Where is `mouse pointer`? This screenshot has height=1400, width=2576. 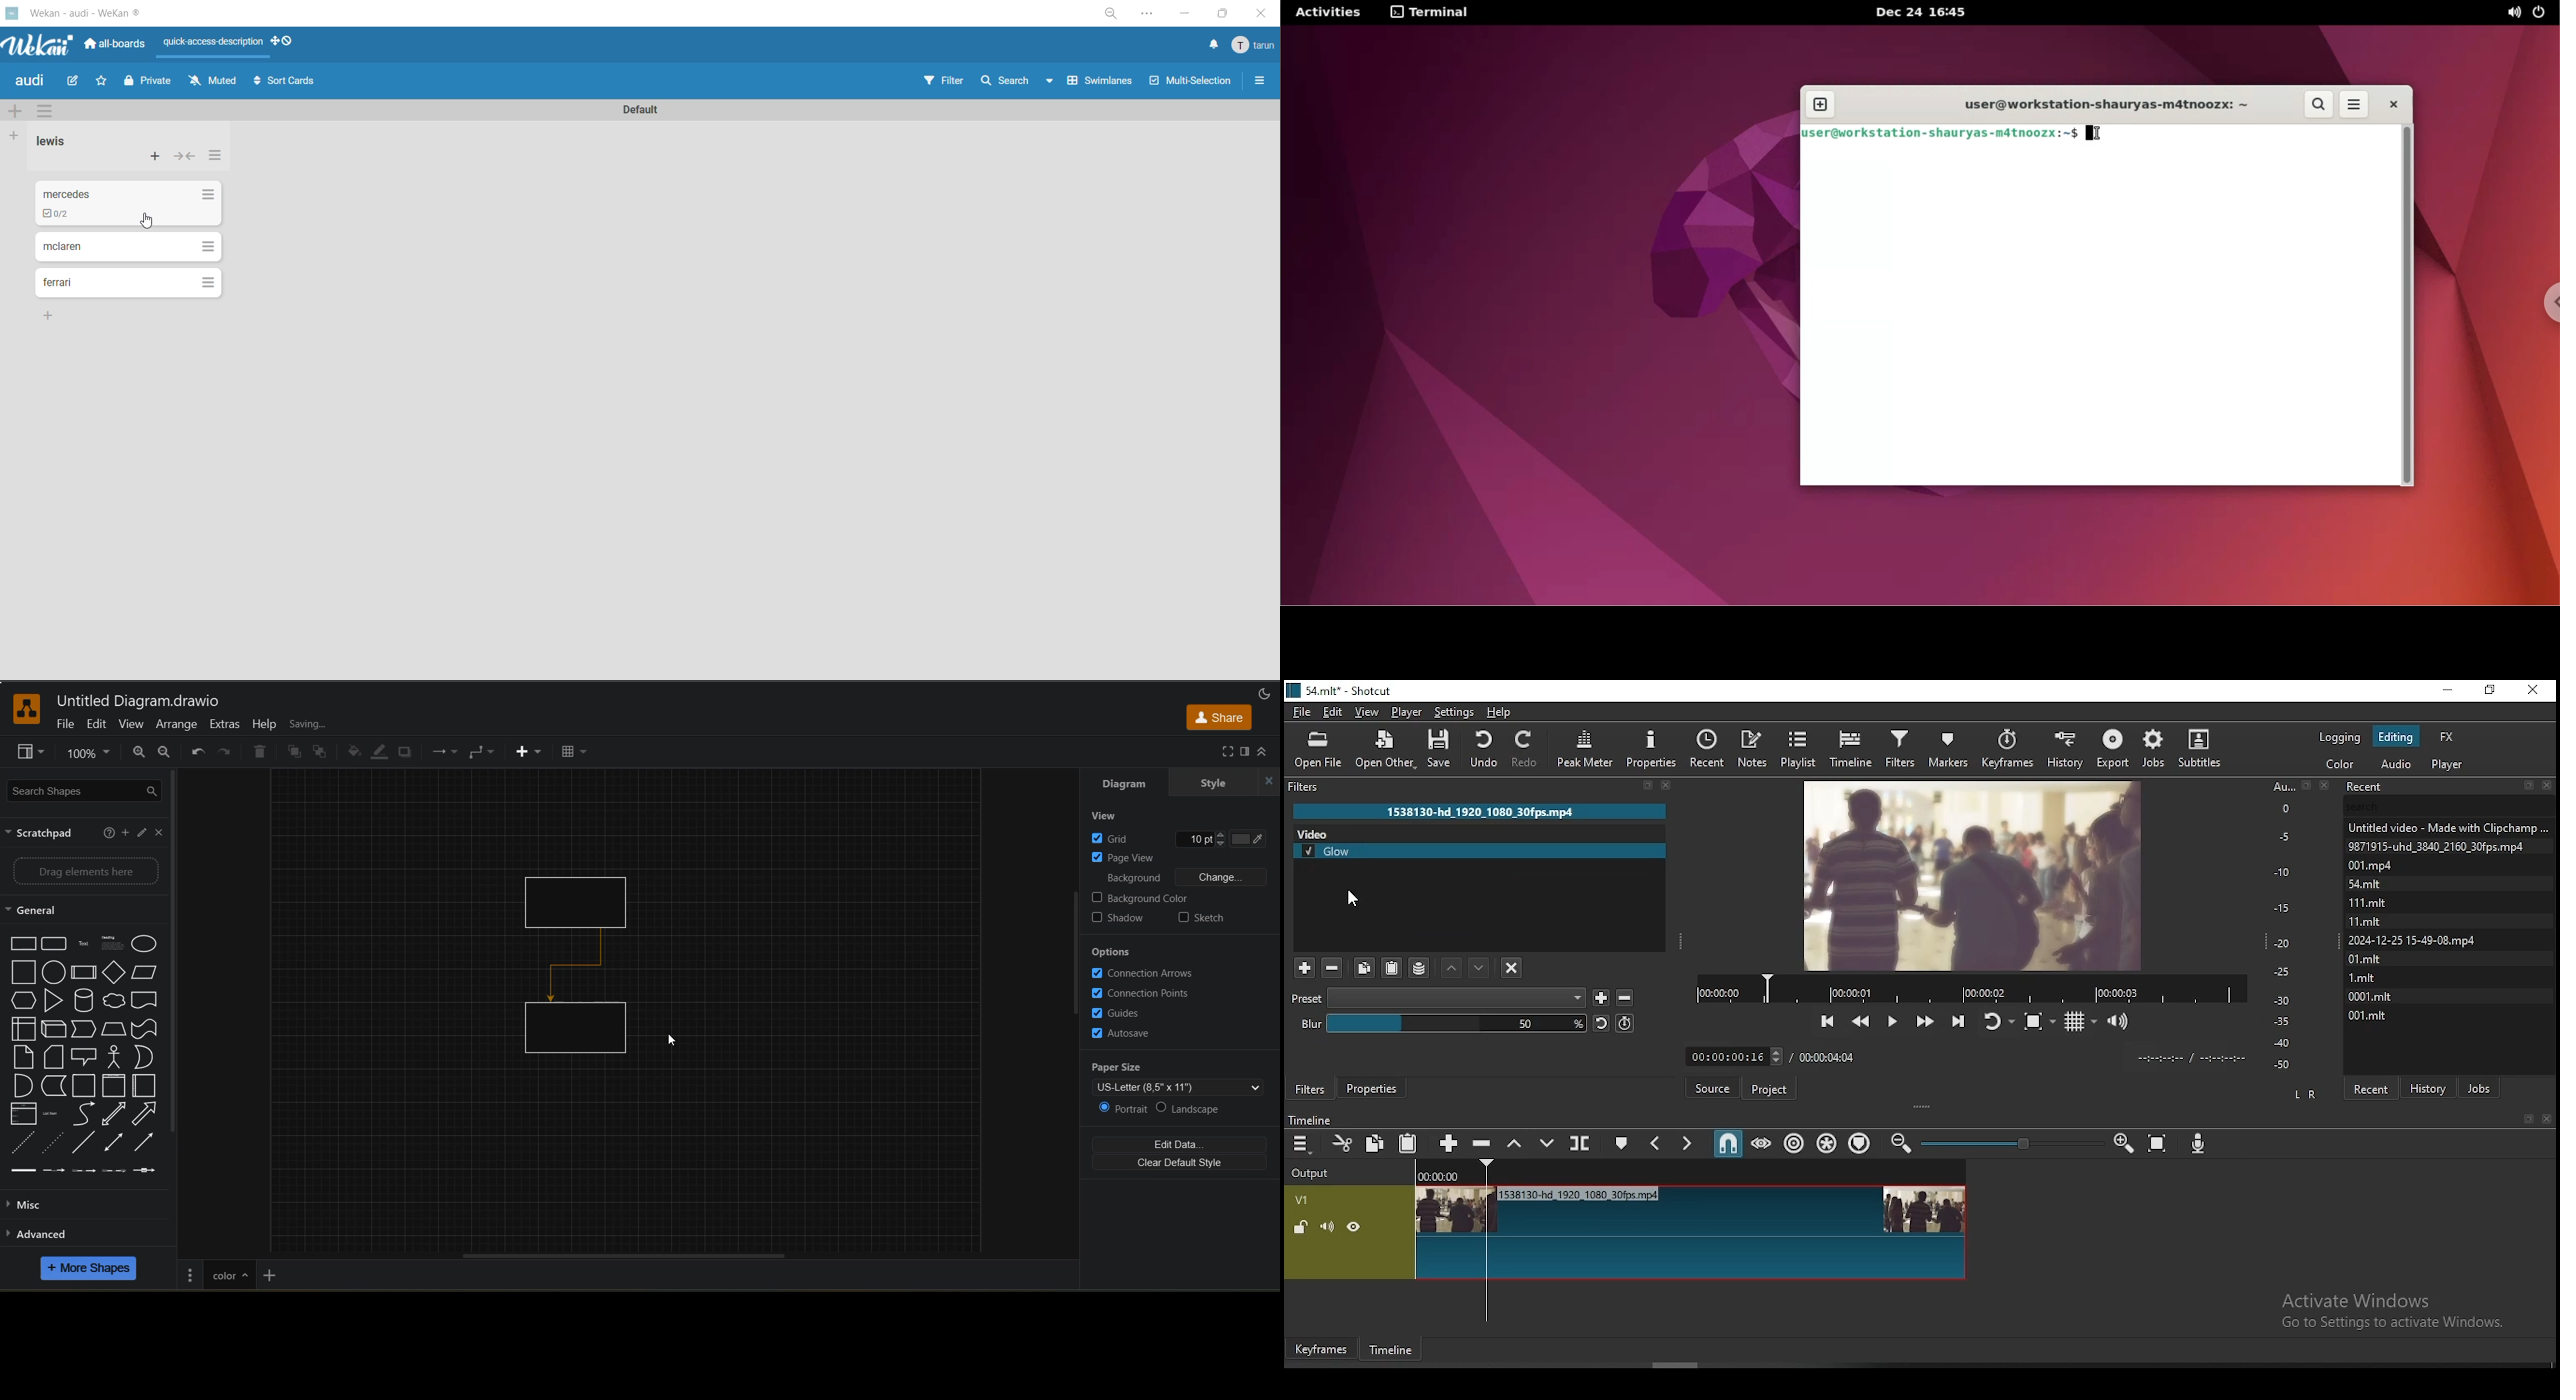
mouse pointer is located at coordinates (1351, 899).